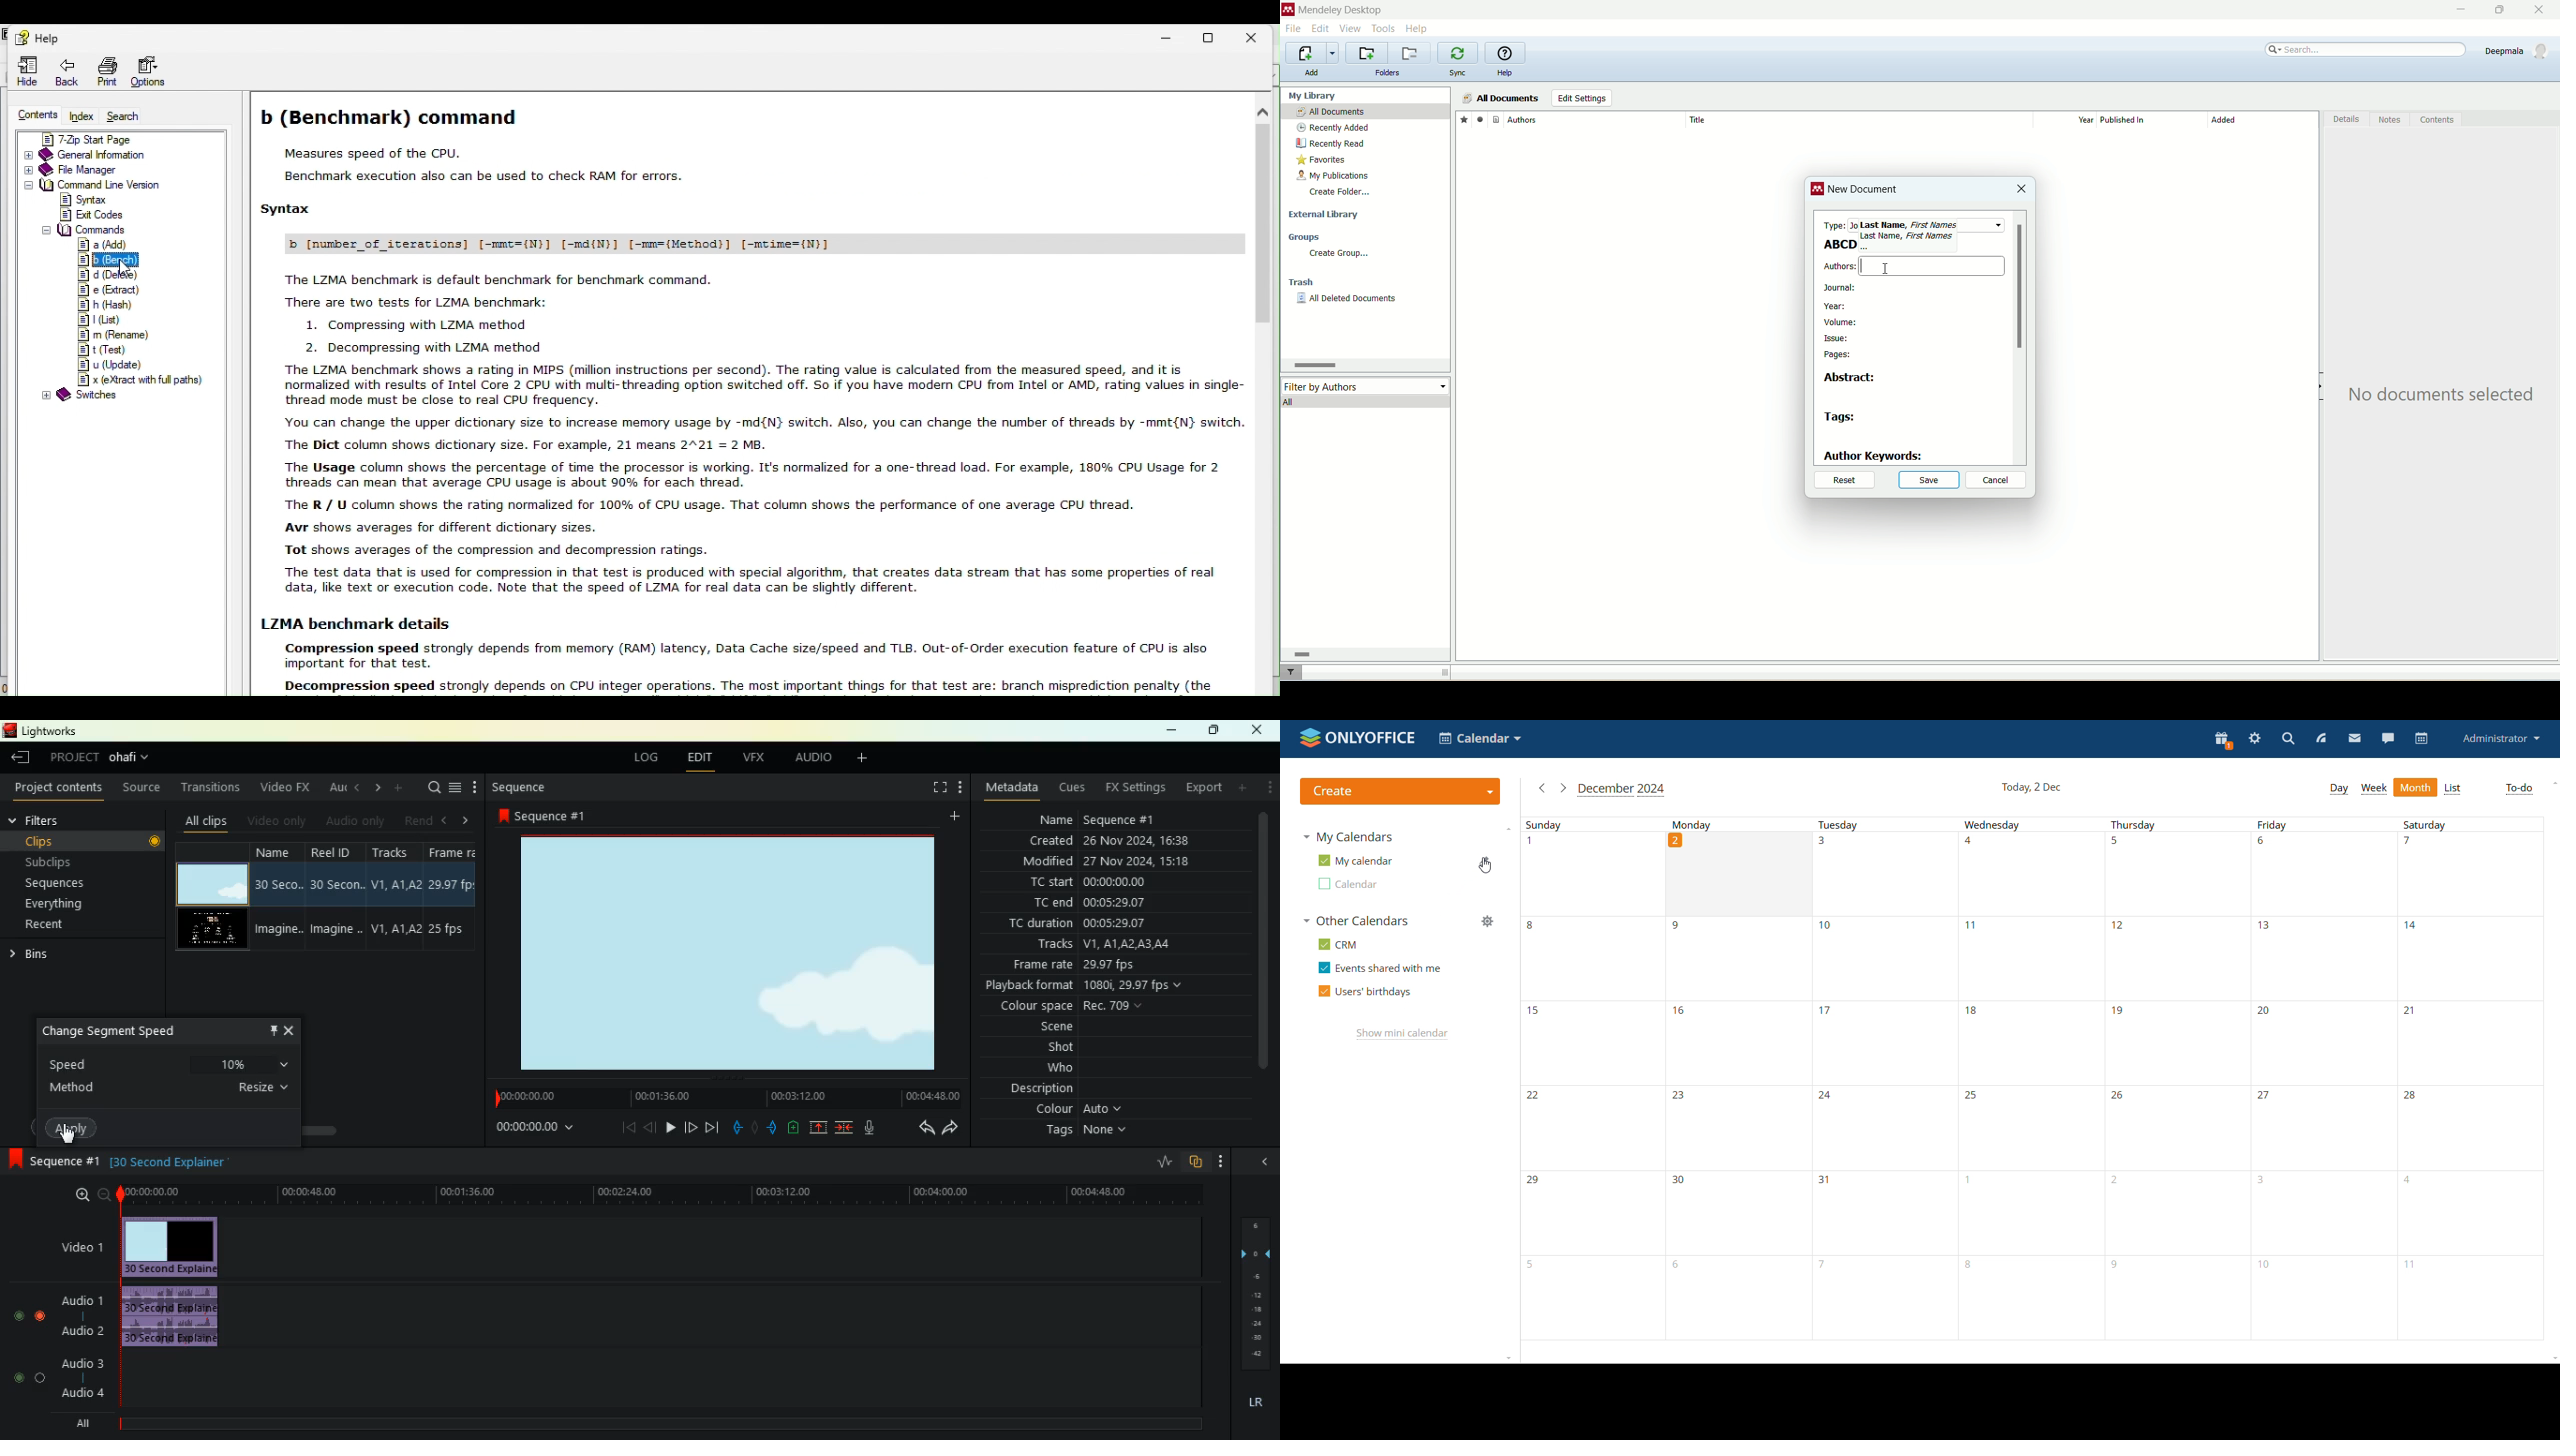 The height and width of the screenshot is (1456, 2576). I want to click on journal, so click(1841, 288).